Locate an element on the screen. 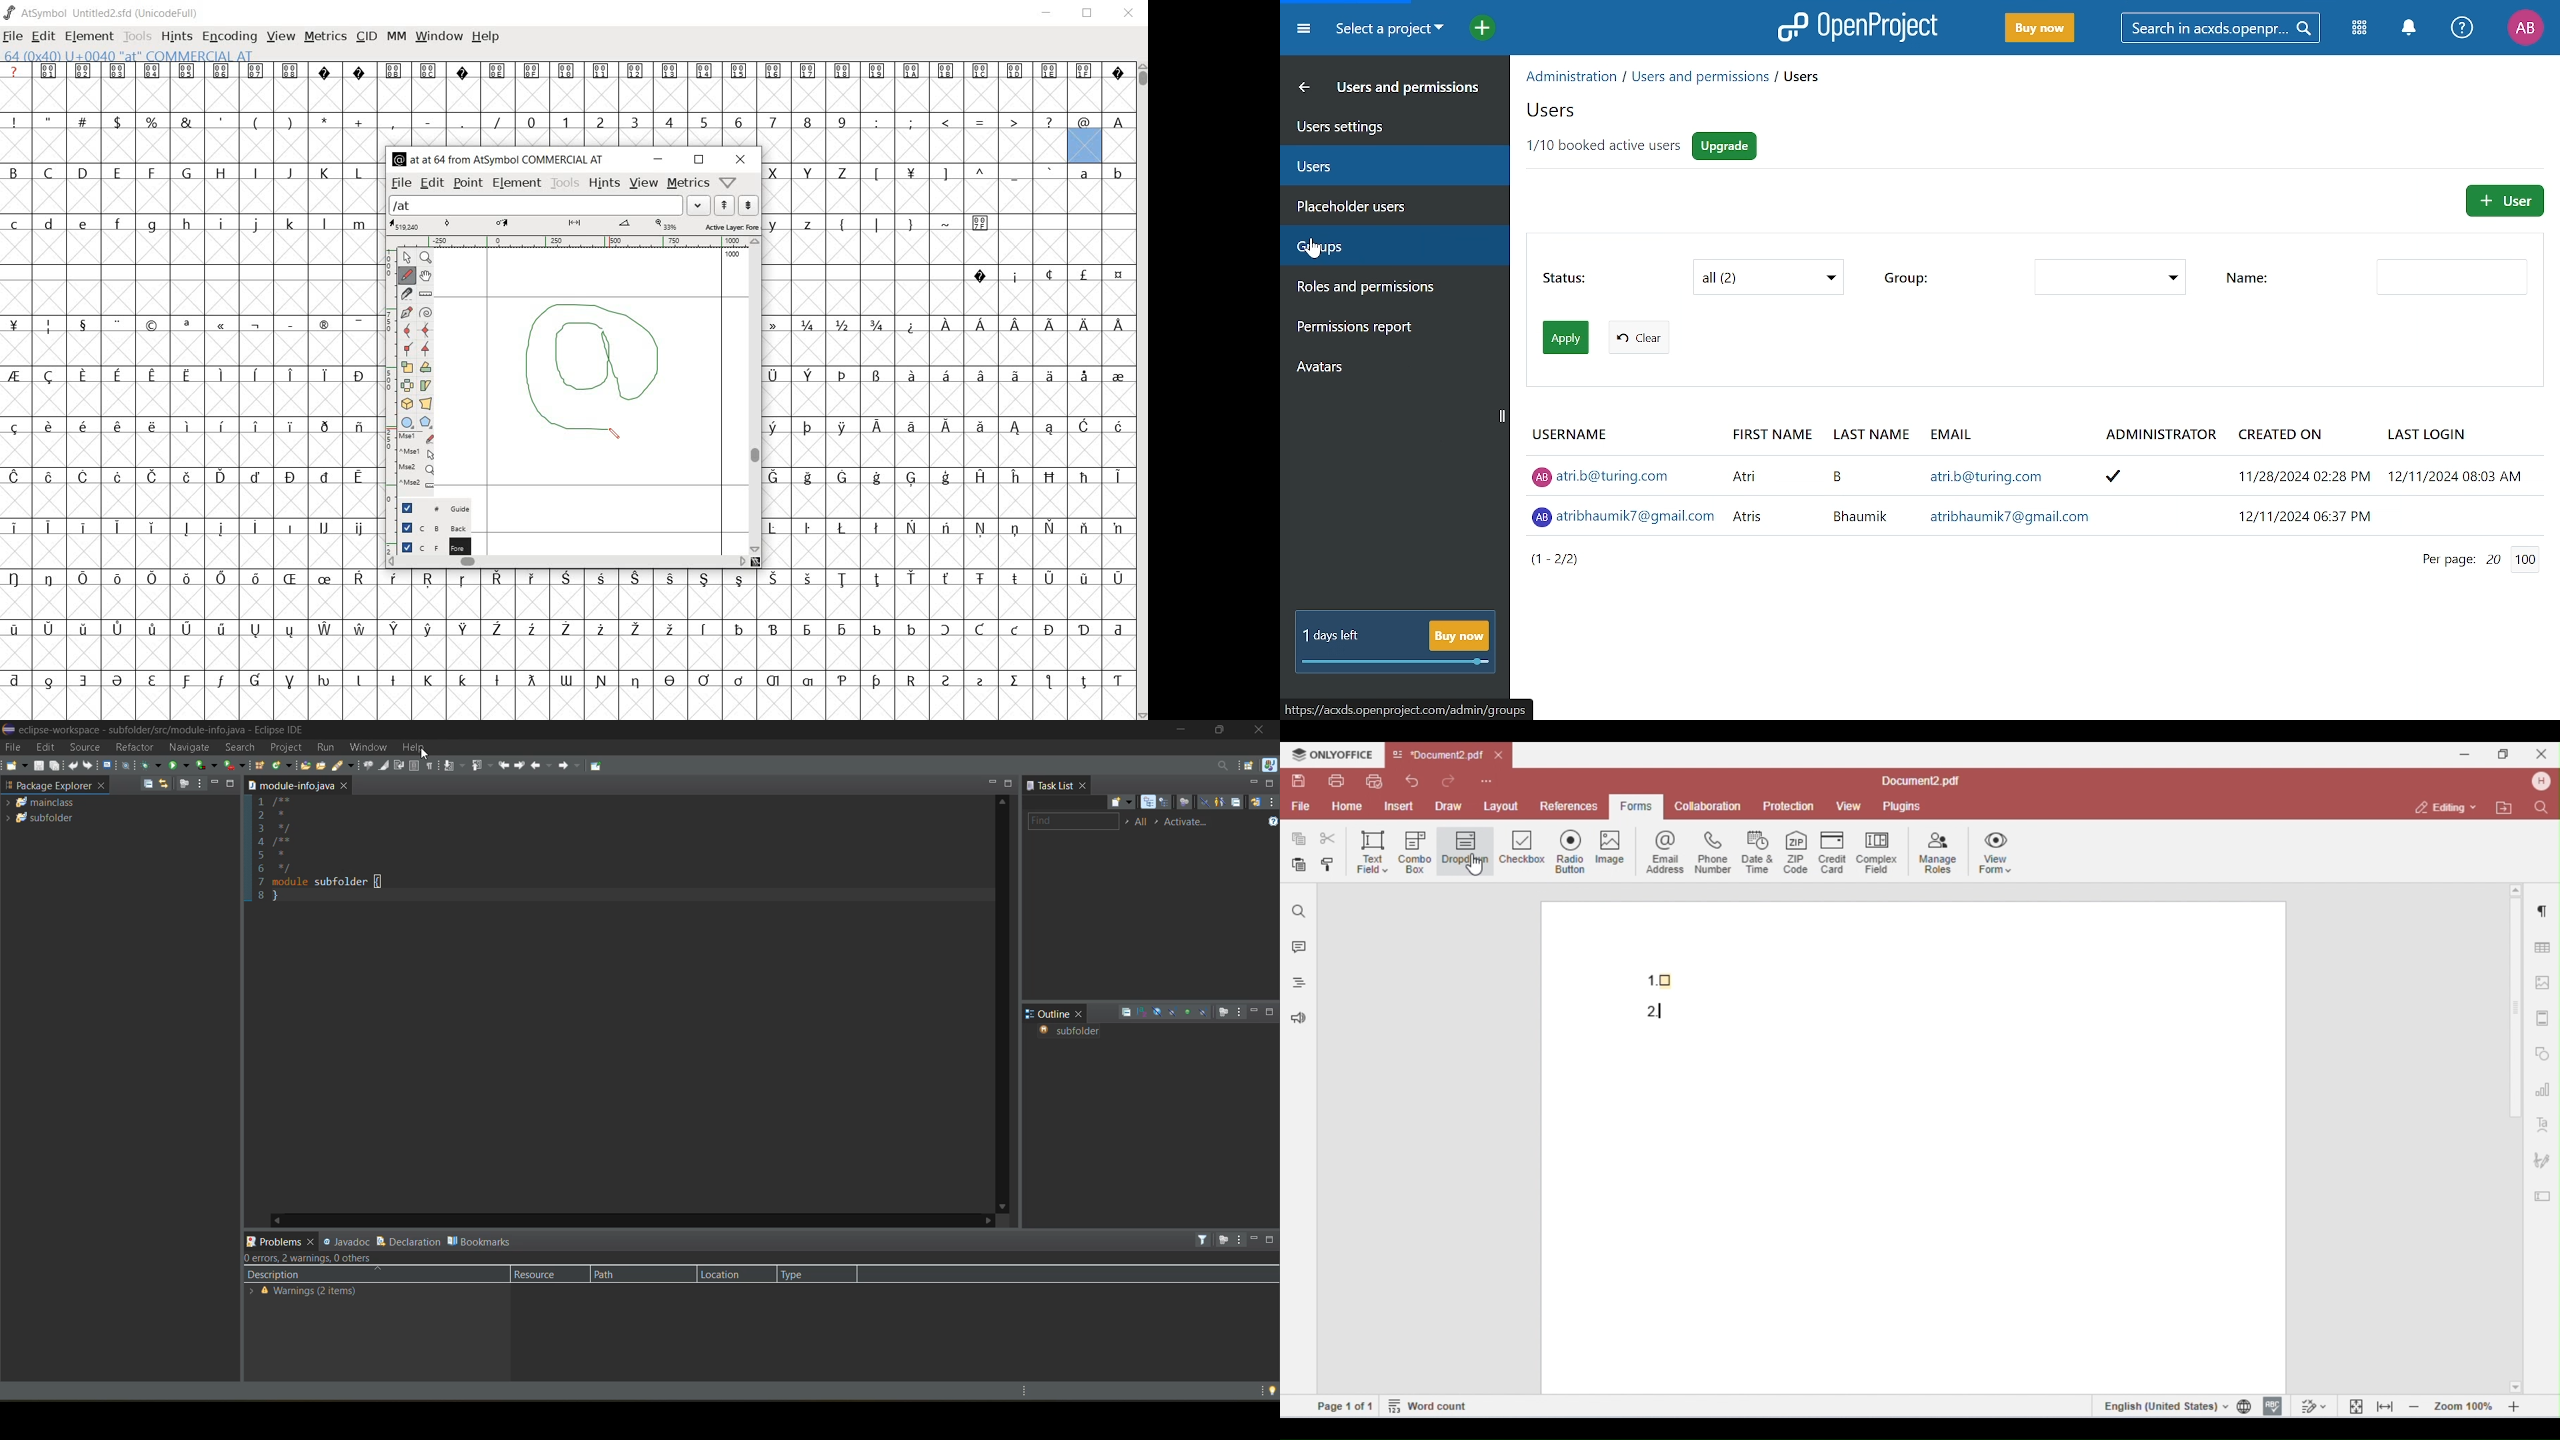 The image size is (2576, 1456). METRICS is located at coordinates (325, 37).